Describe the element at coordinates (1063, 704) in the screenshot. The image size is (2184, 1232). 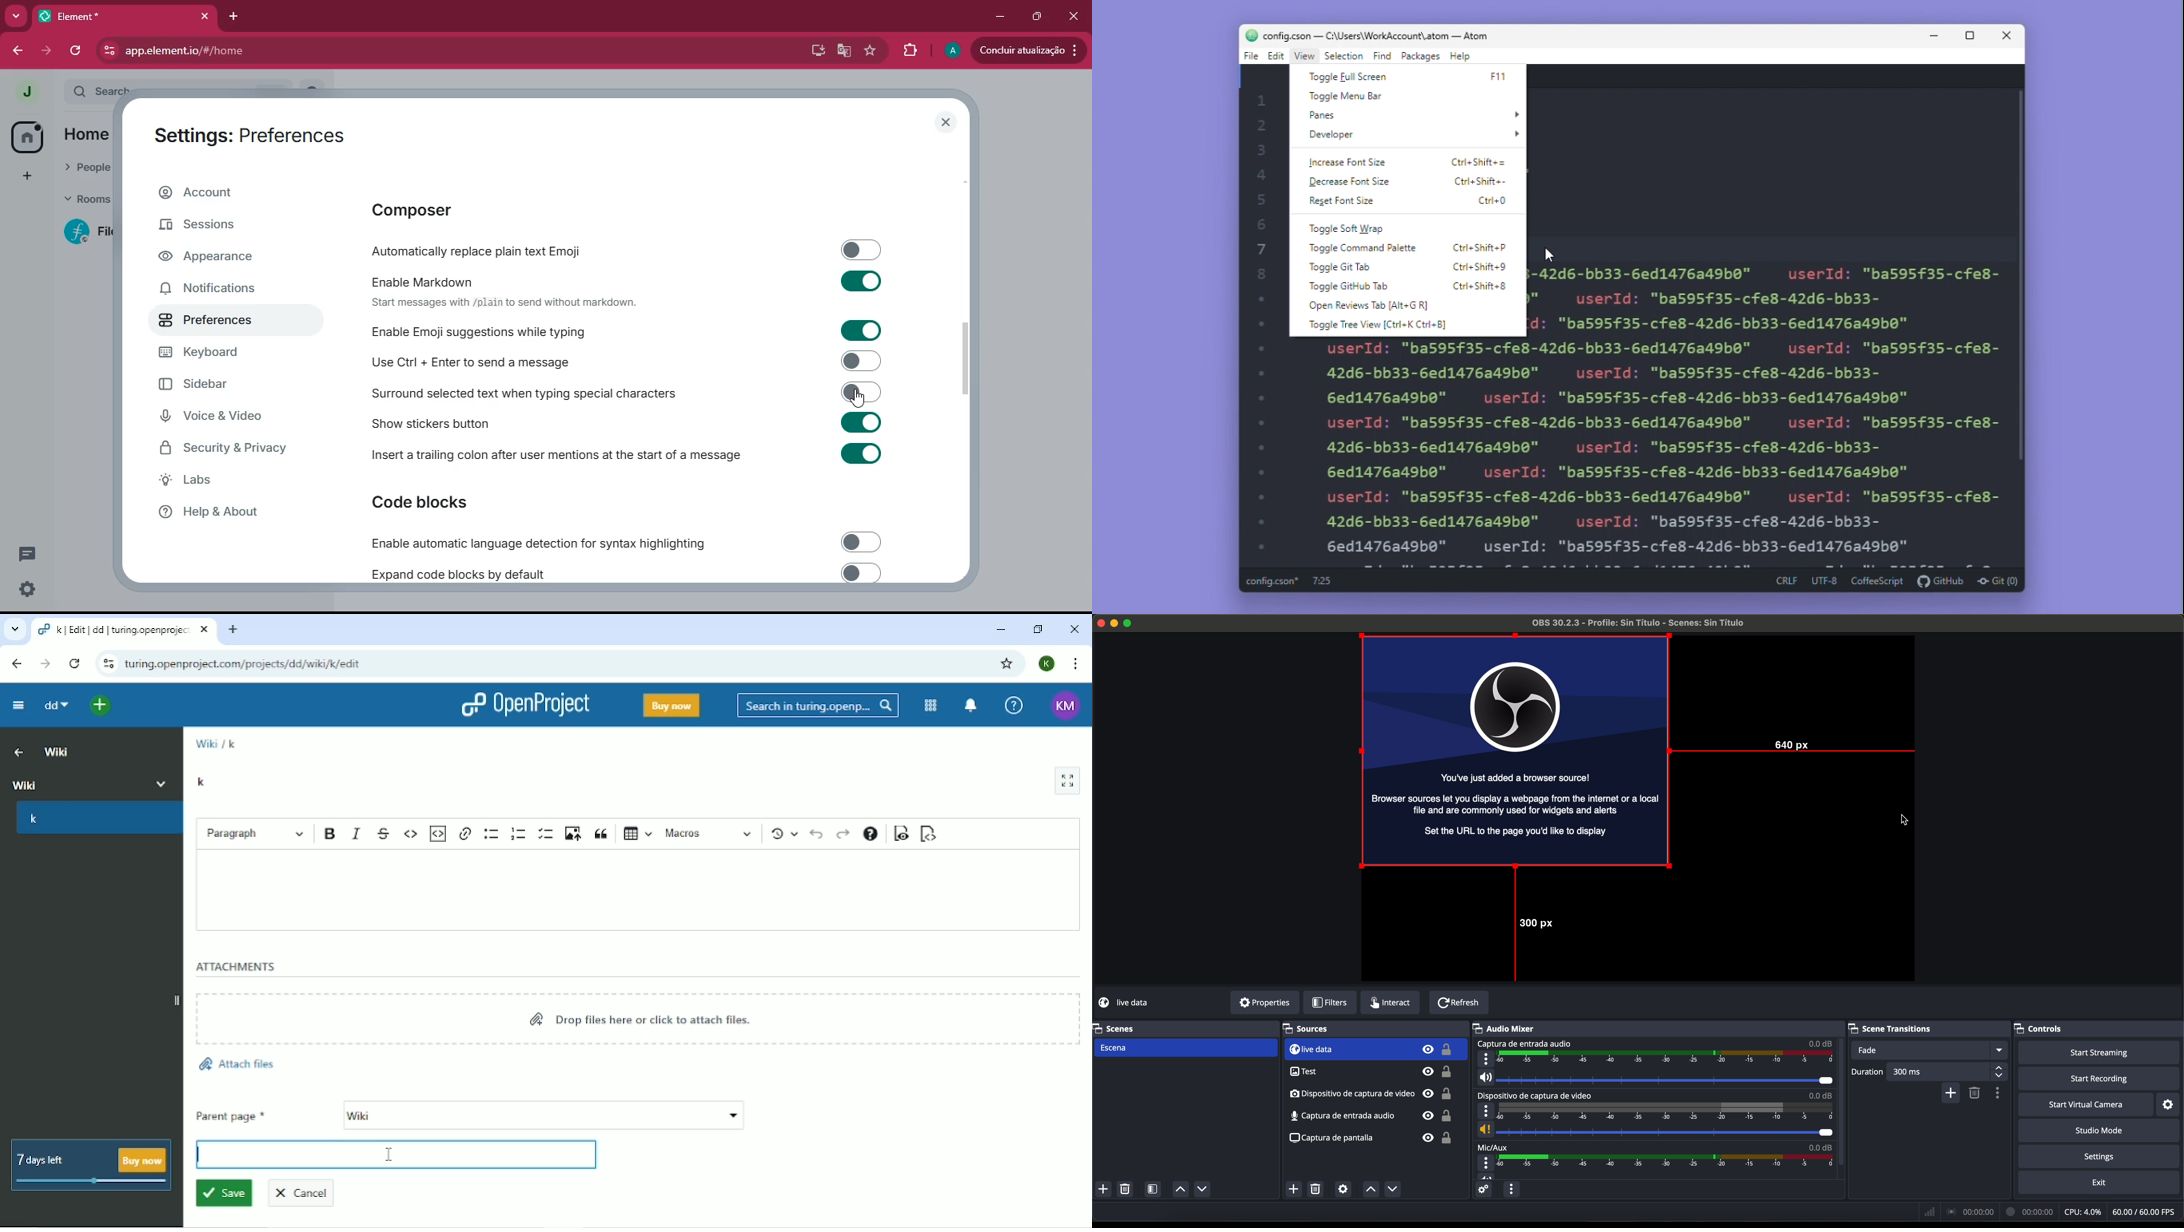
I see `Account` at that location.